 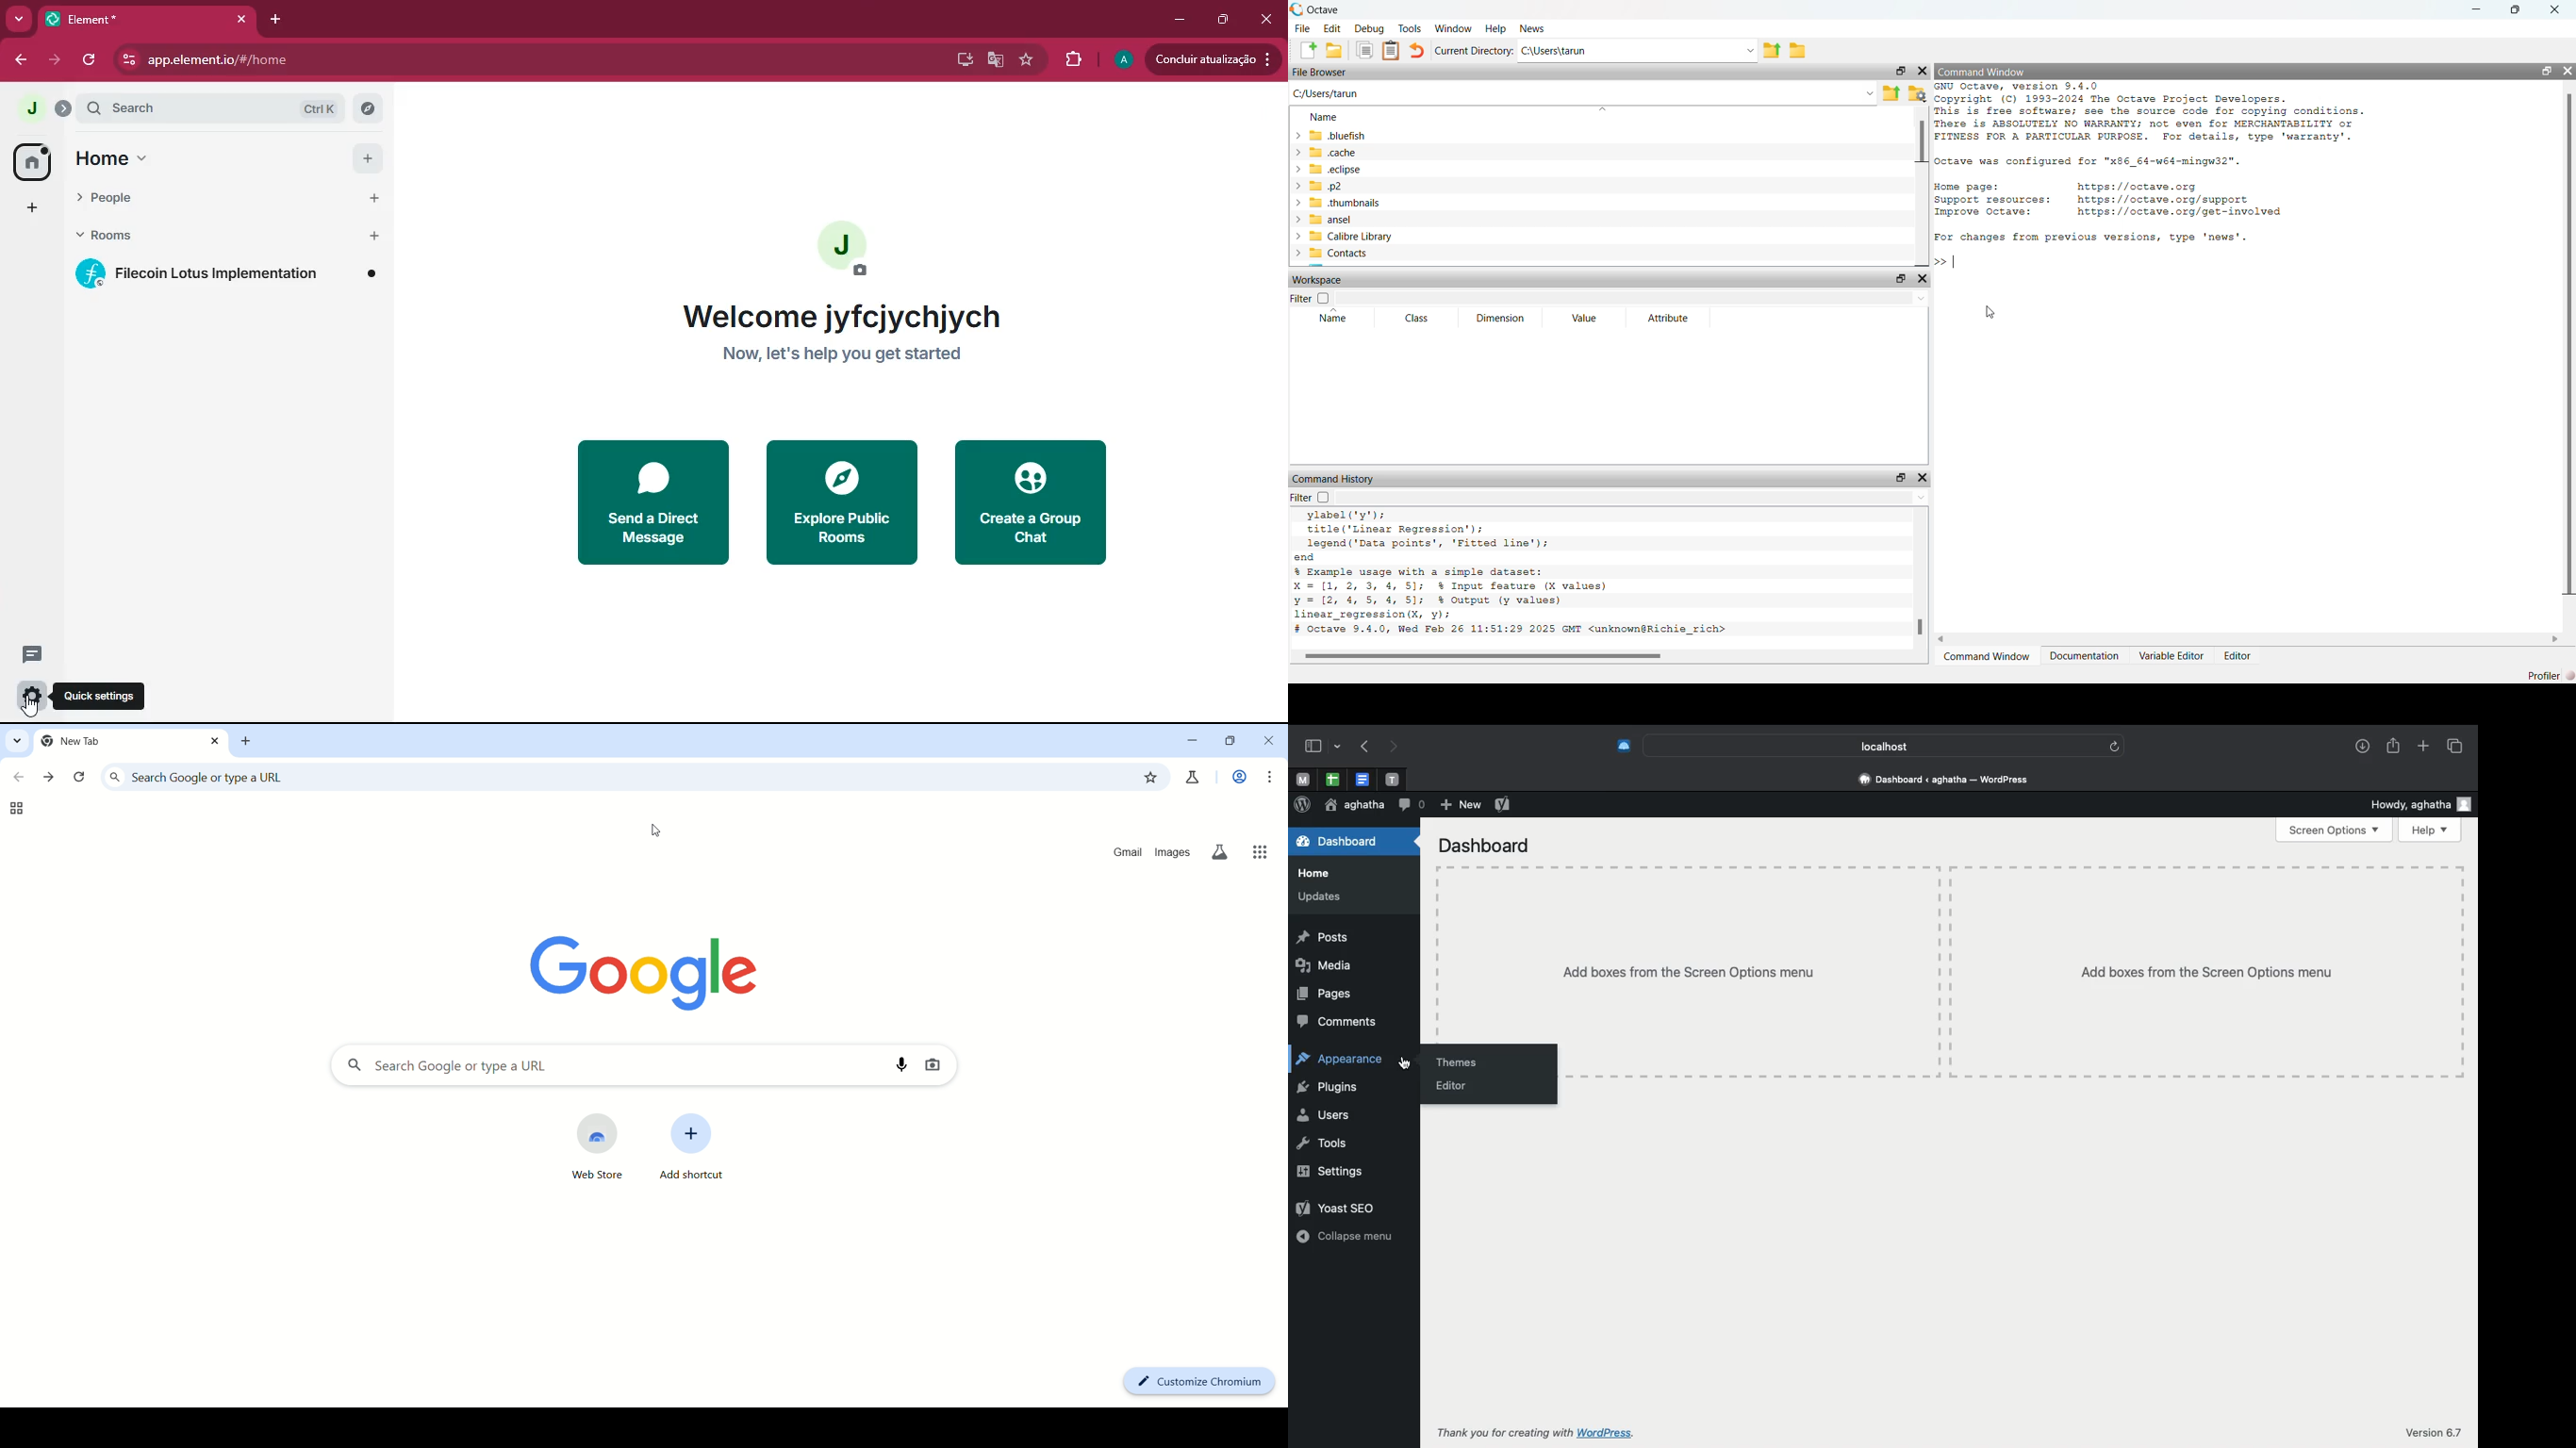 What do you see at coordinates (1399, 136) in the screenshot?
I see `.bluefish` at bounding box center [1399, 136].